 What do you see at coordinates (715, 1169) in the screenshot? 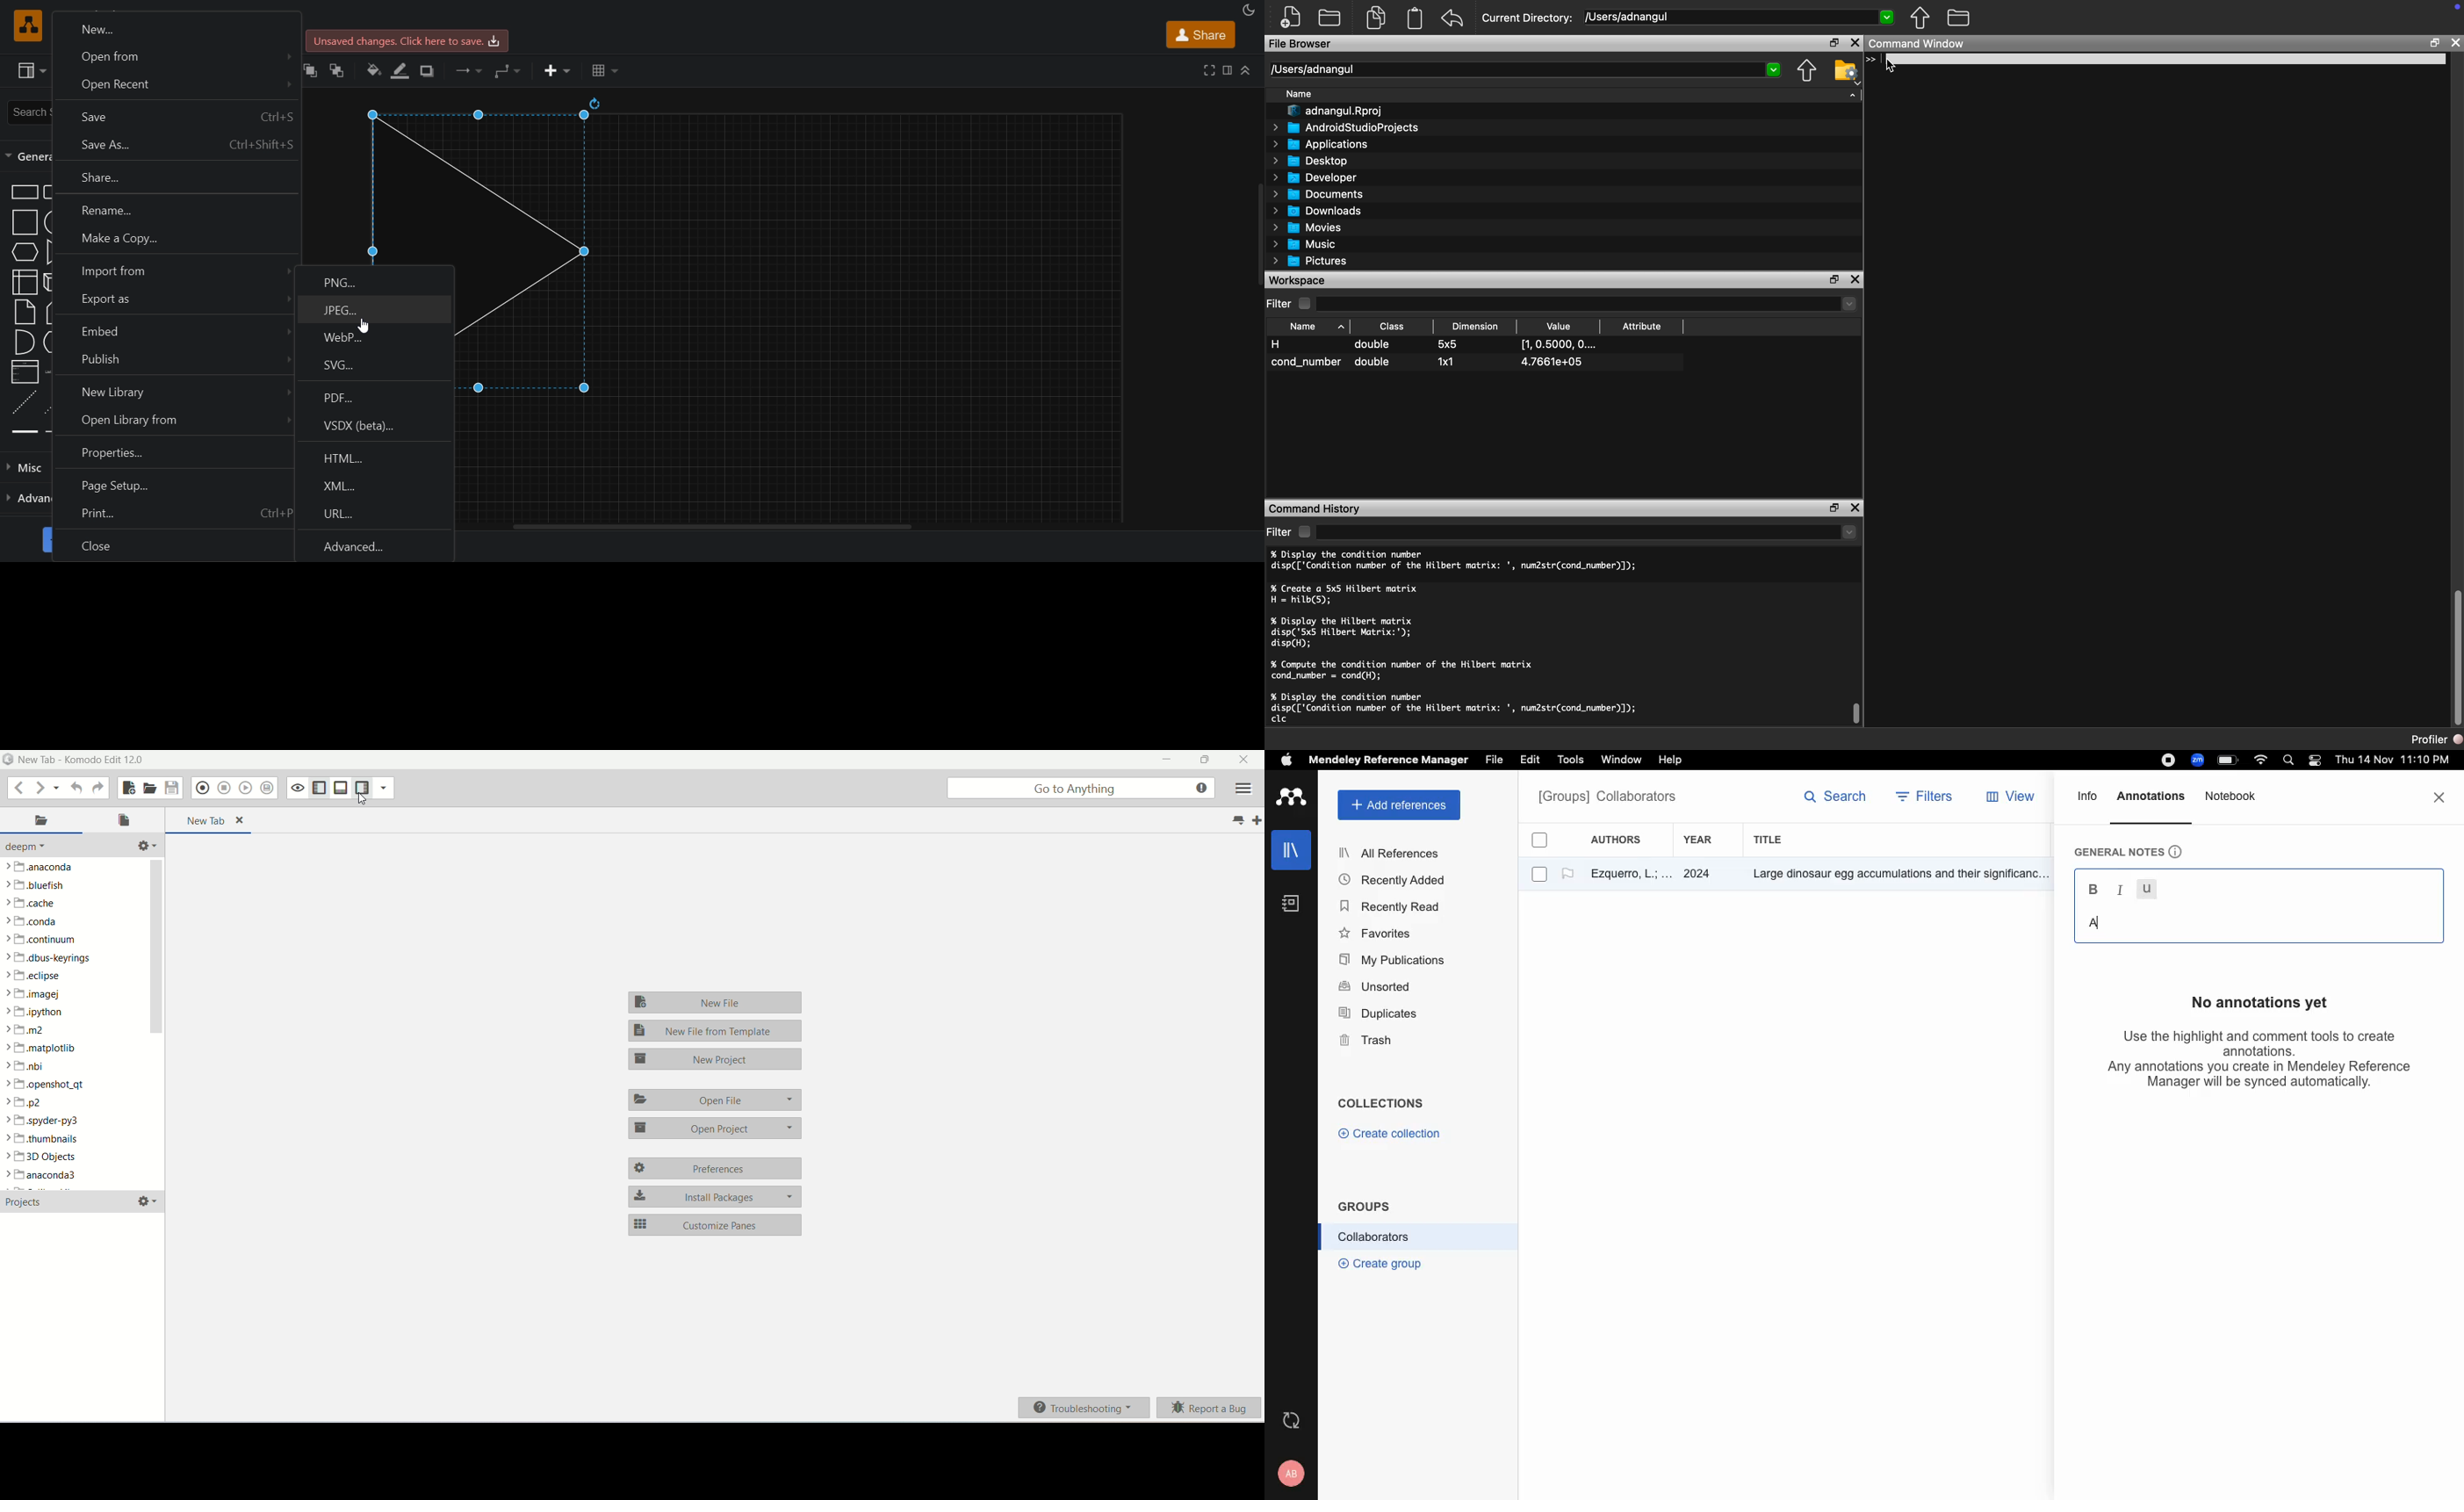
I see `preferences` at bounding box center [715, 1169].